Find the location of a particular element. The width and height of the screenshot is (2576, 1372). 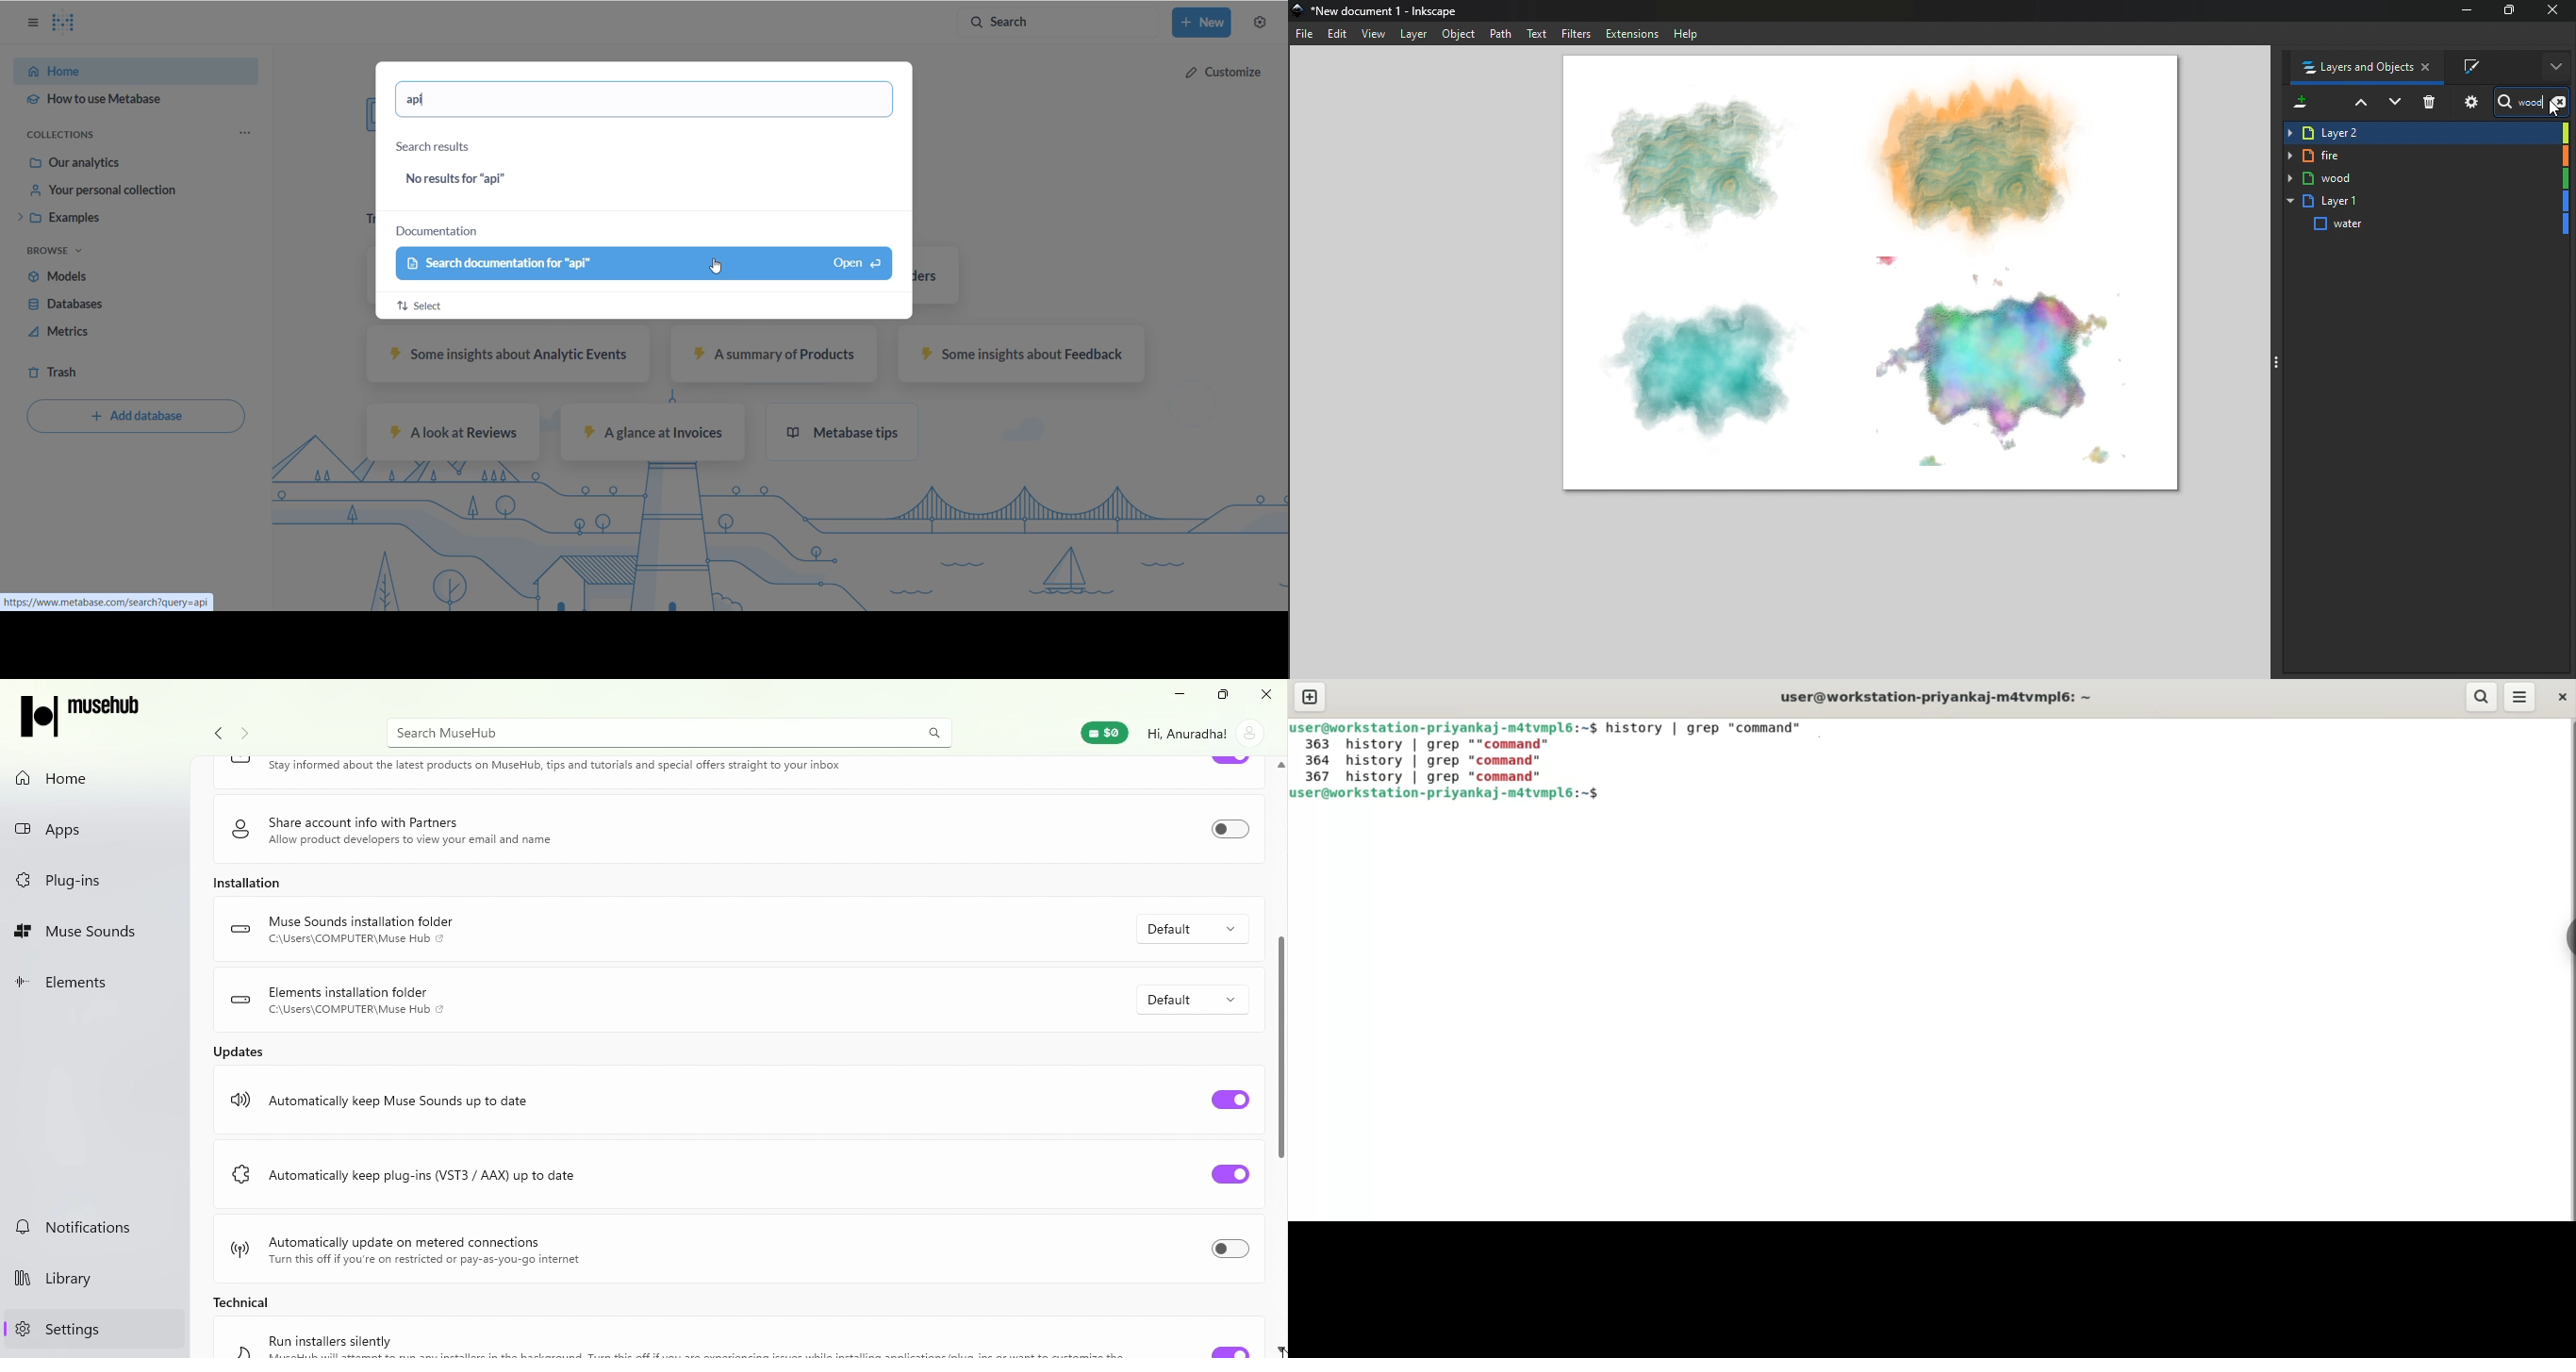

Automatically keep Muse Sounds up to date is located at coordinates (403, 1101).